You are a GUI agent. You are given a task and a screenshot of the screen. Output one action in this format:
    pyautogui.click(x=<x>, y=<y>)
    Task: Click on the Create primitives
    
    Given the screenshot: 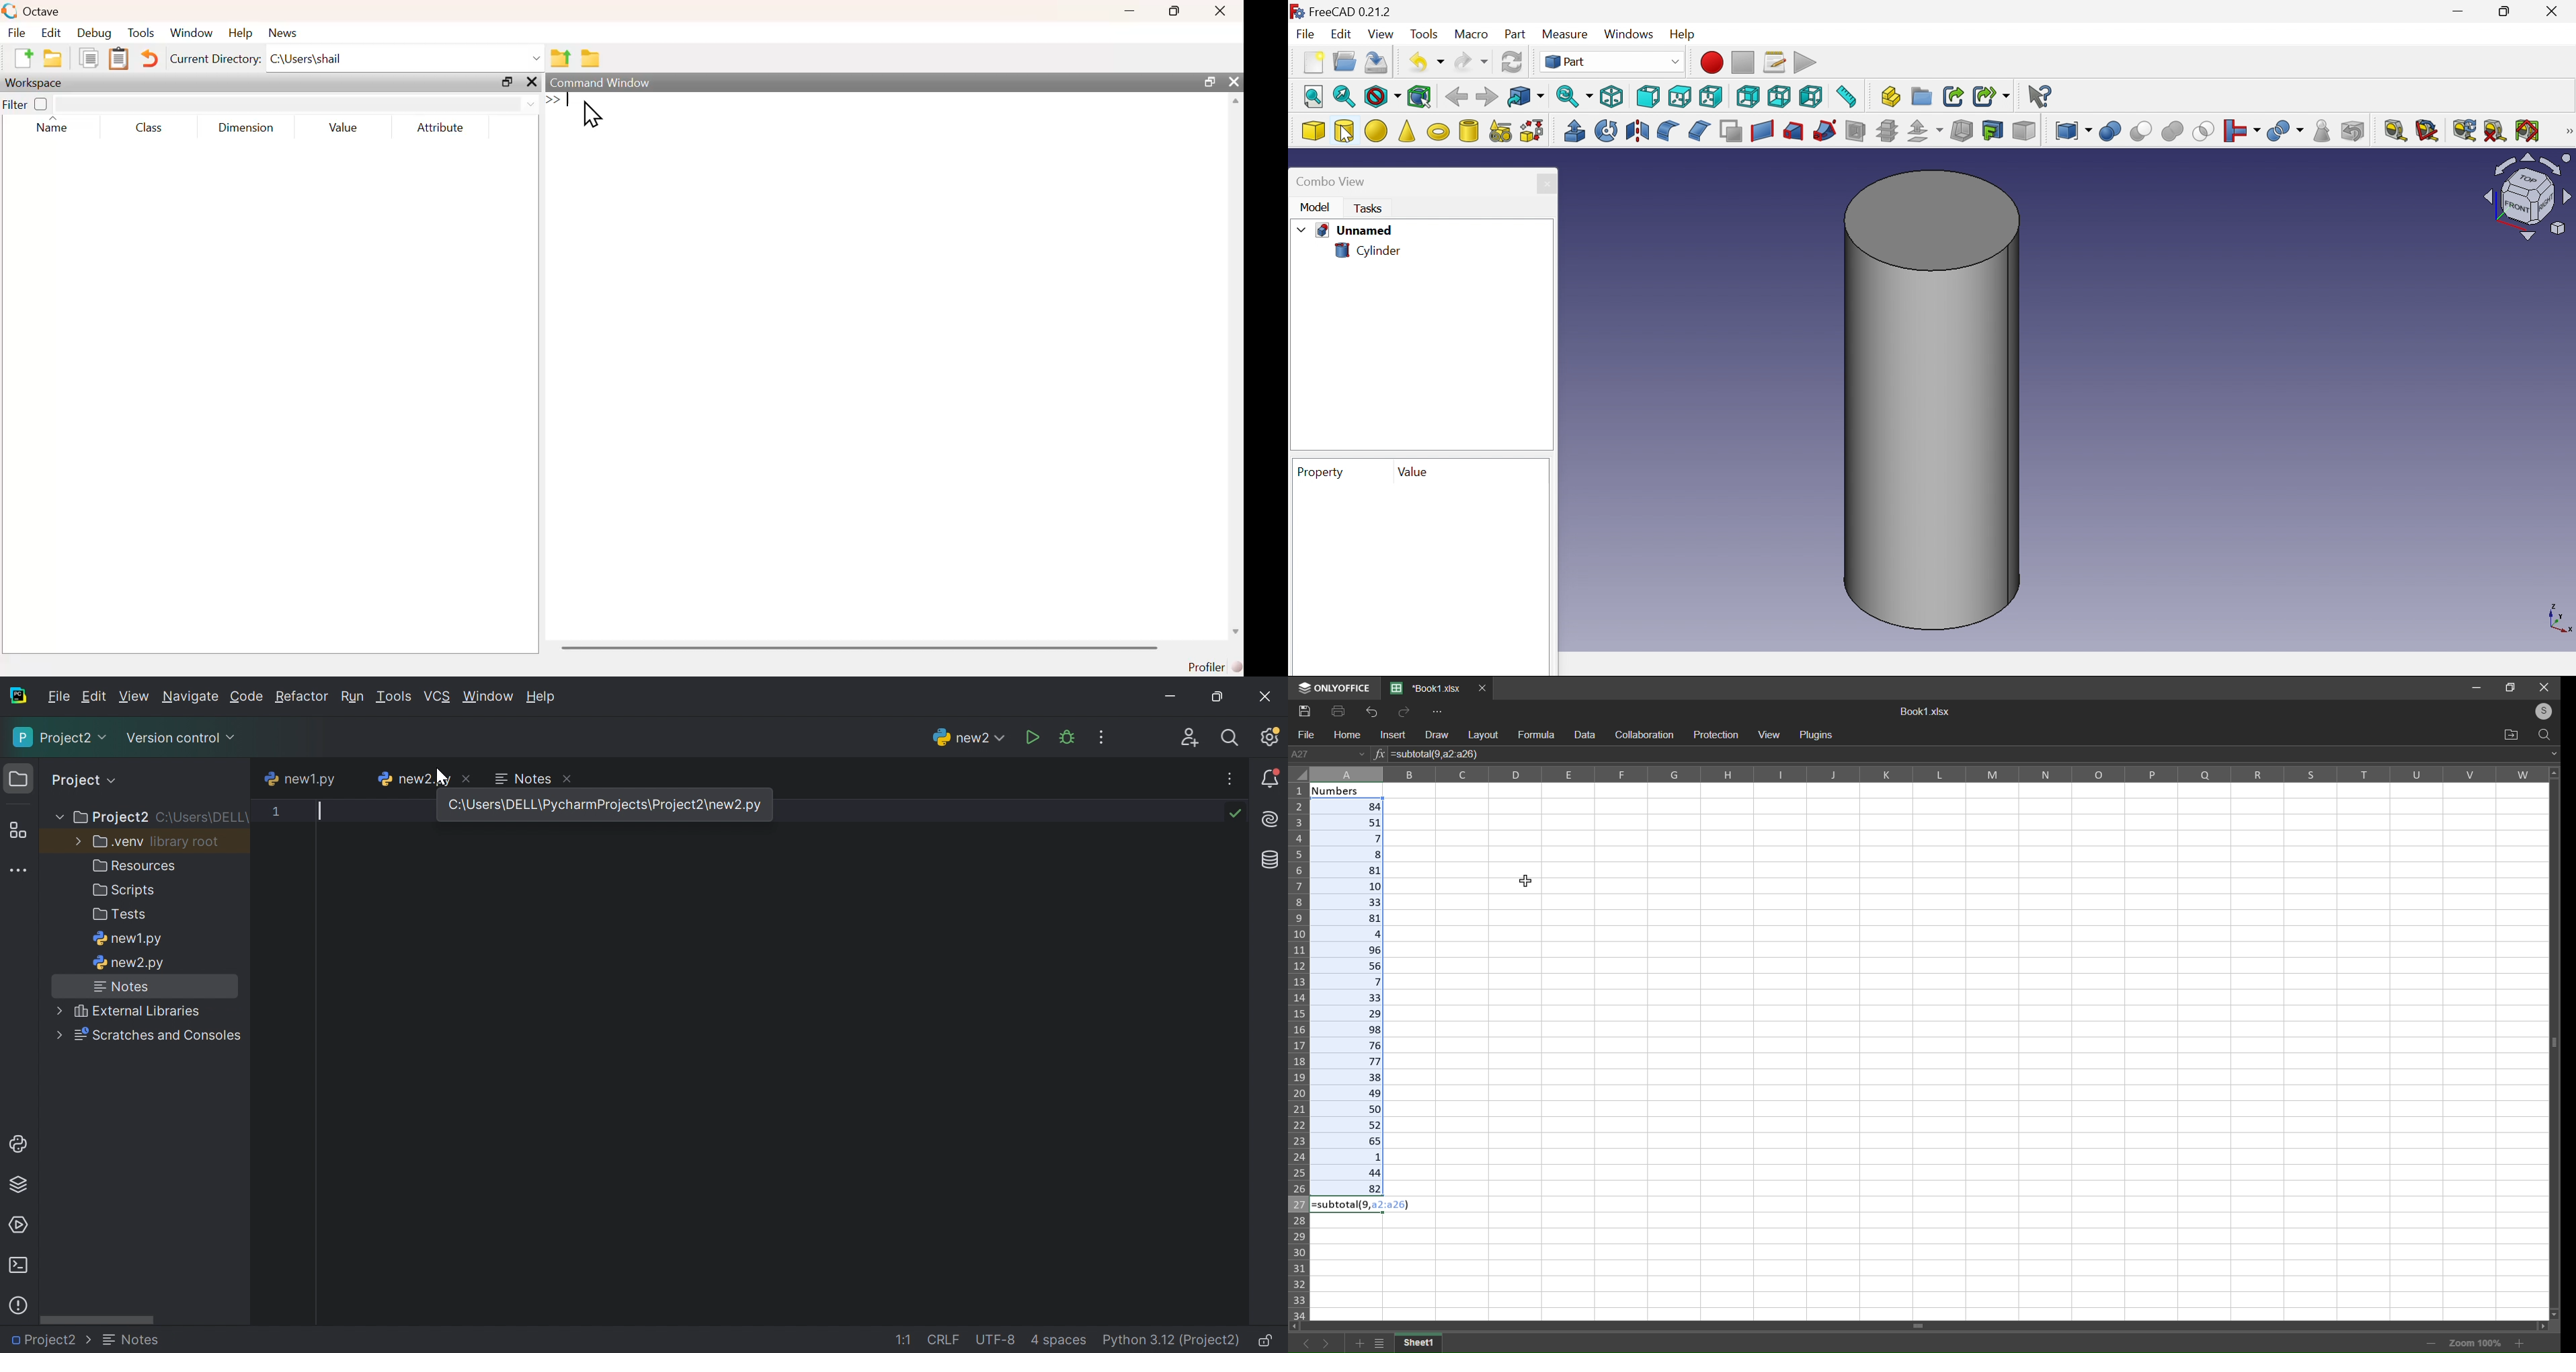 What is the action you would take?
    pyautogui.click(x=1500, y=130)
    